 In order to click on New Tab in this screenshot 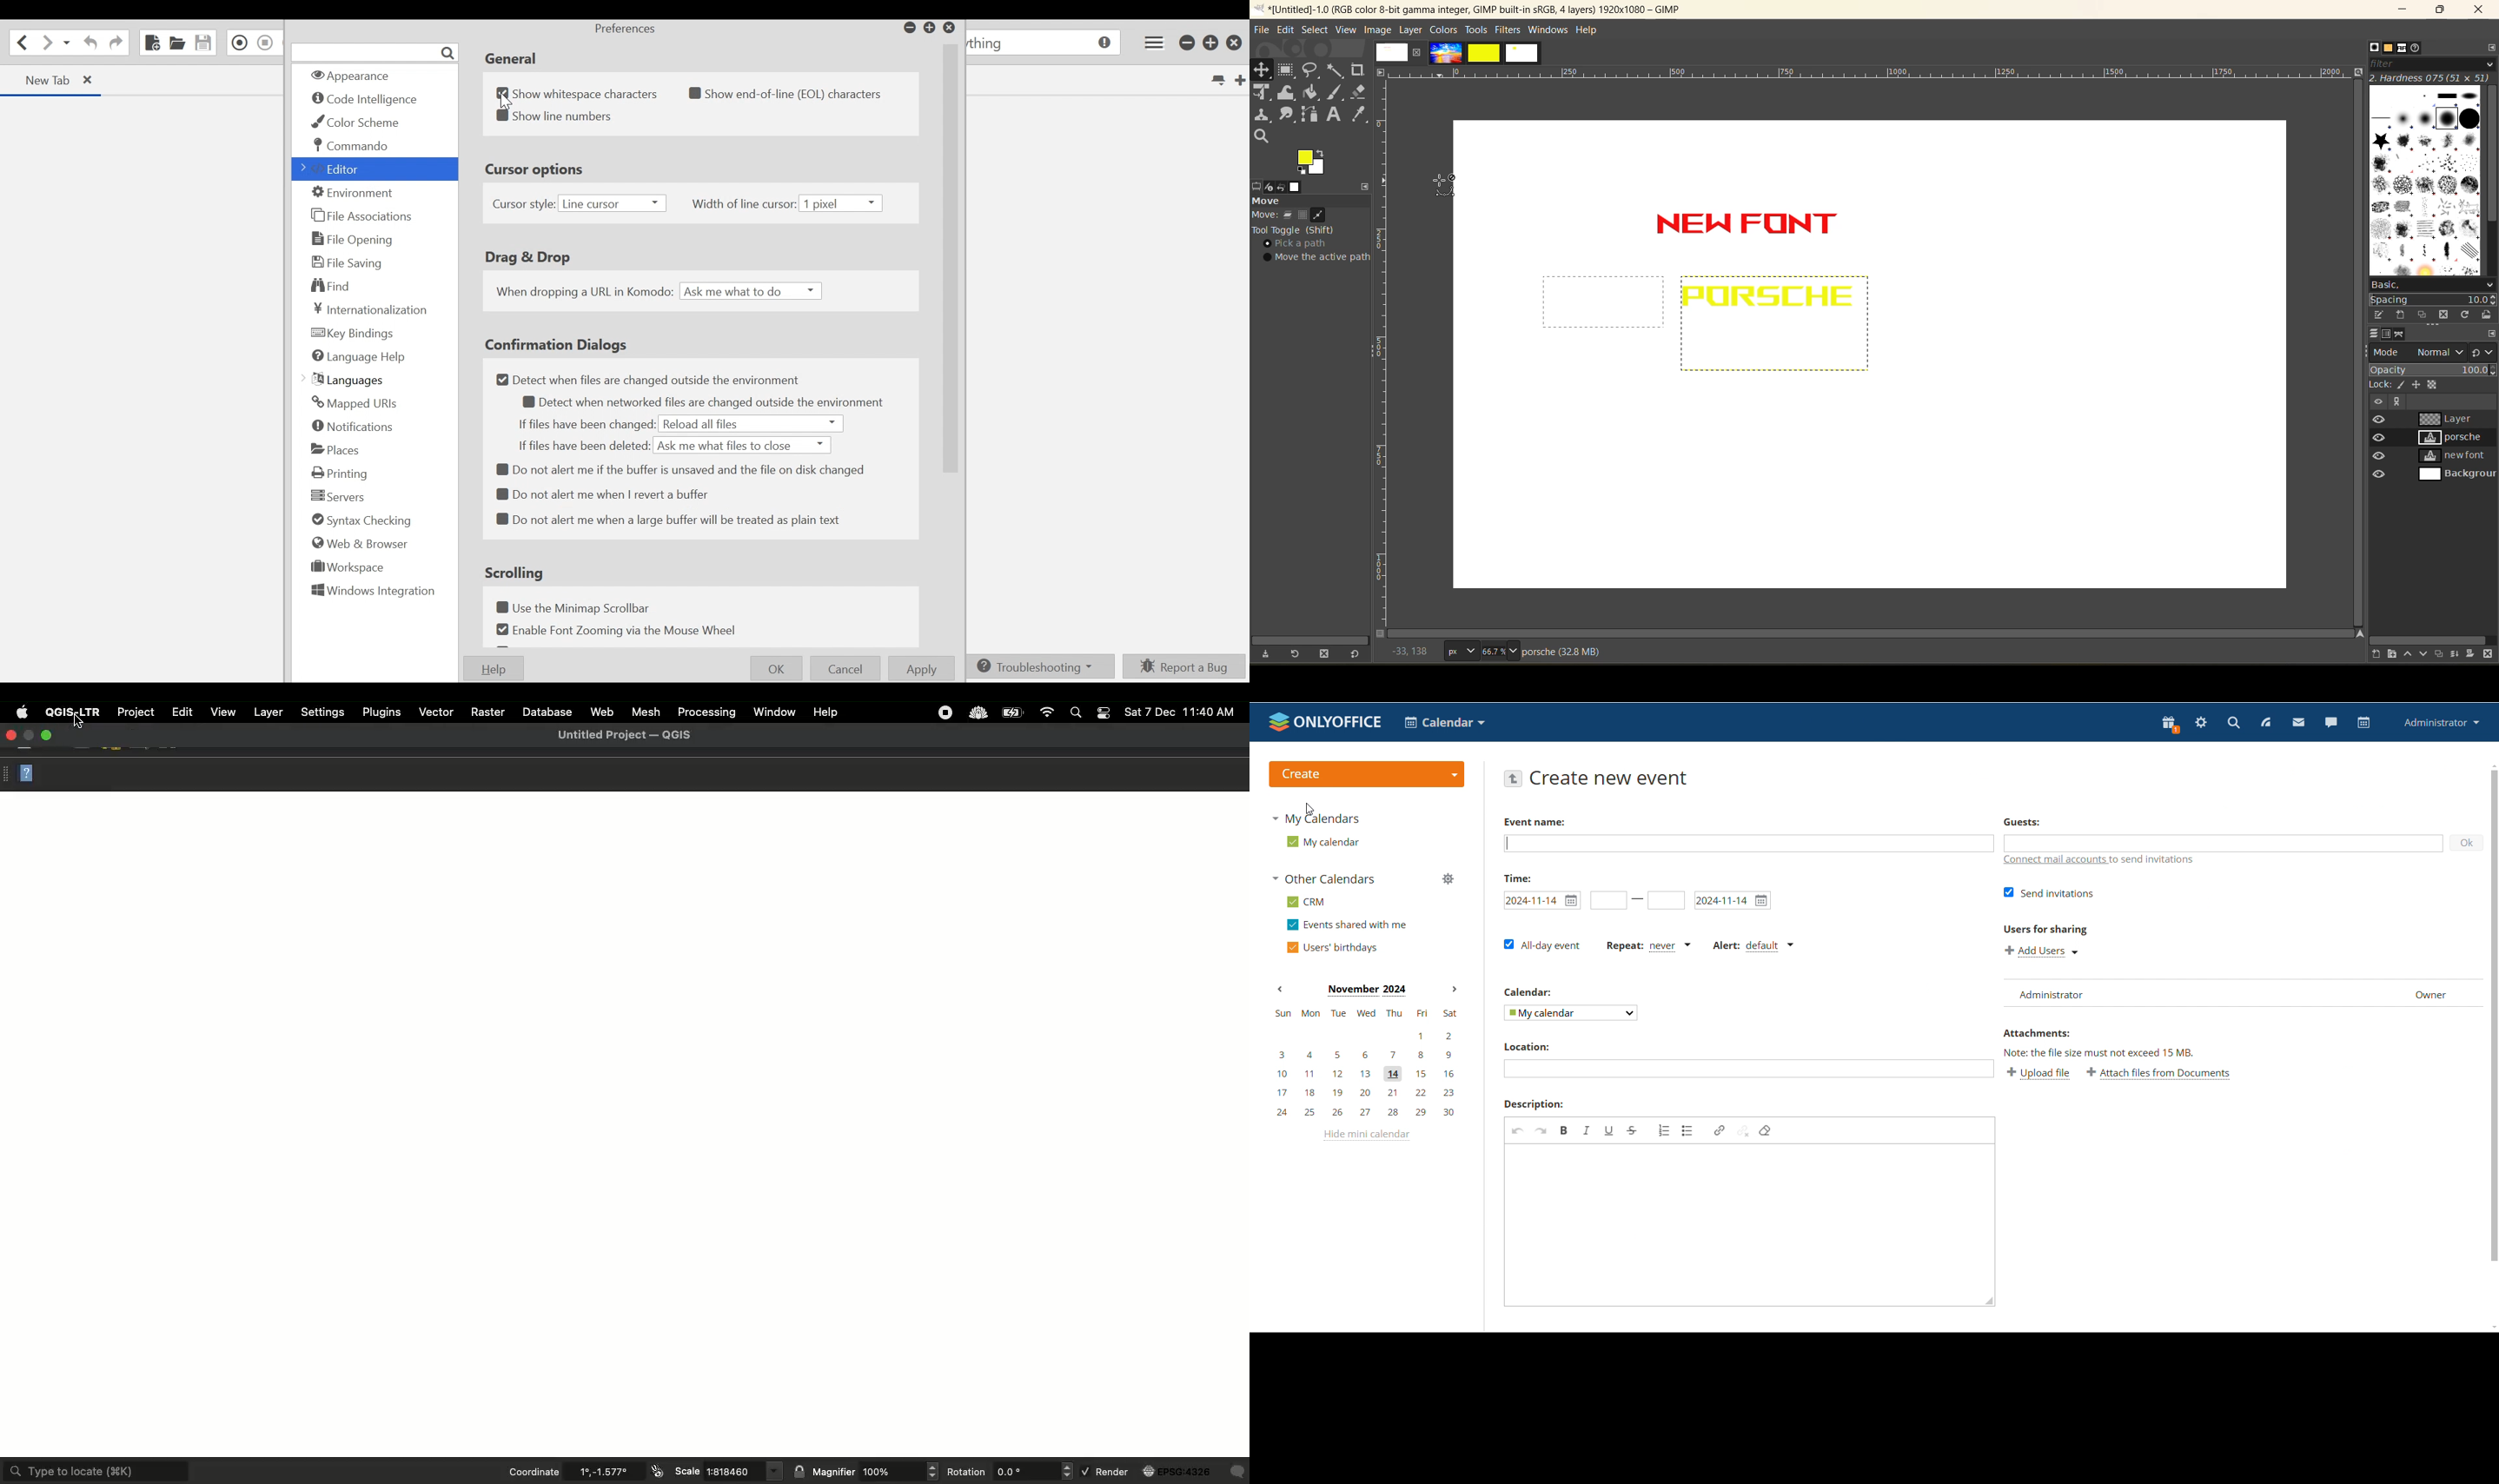, I will do `click(1240, 79)`.